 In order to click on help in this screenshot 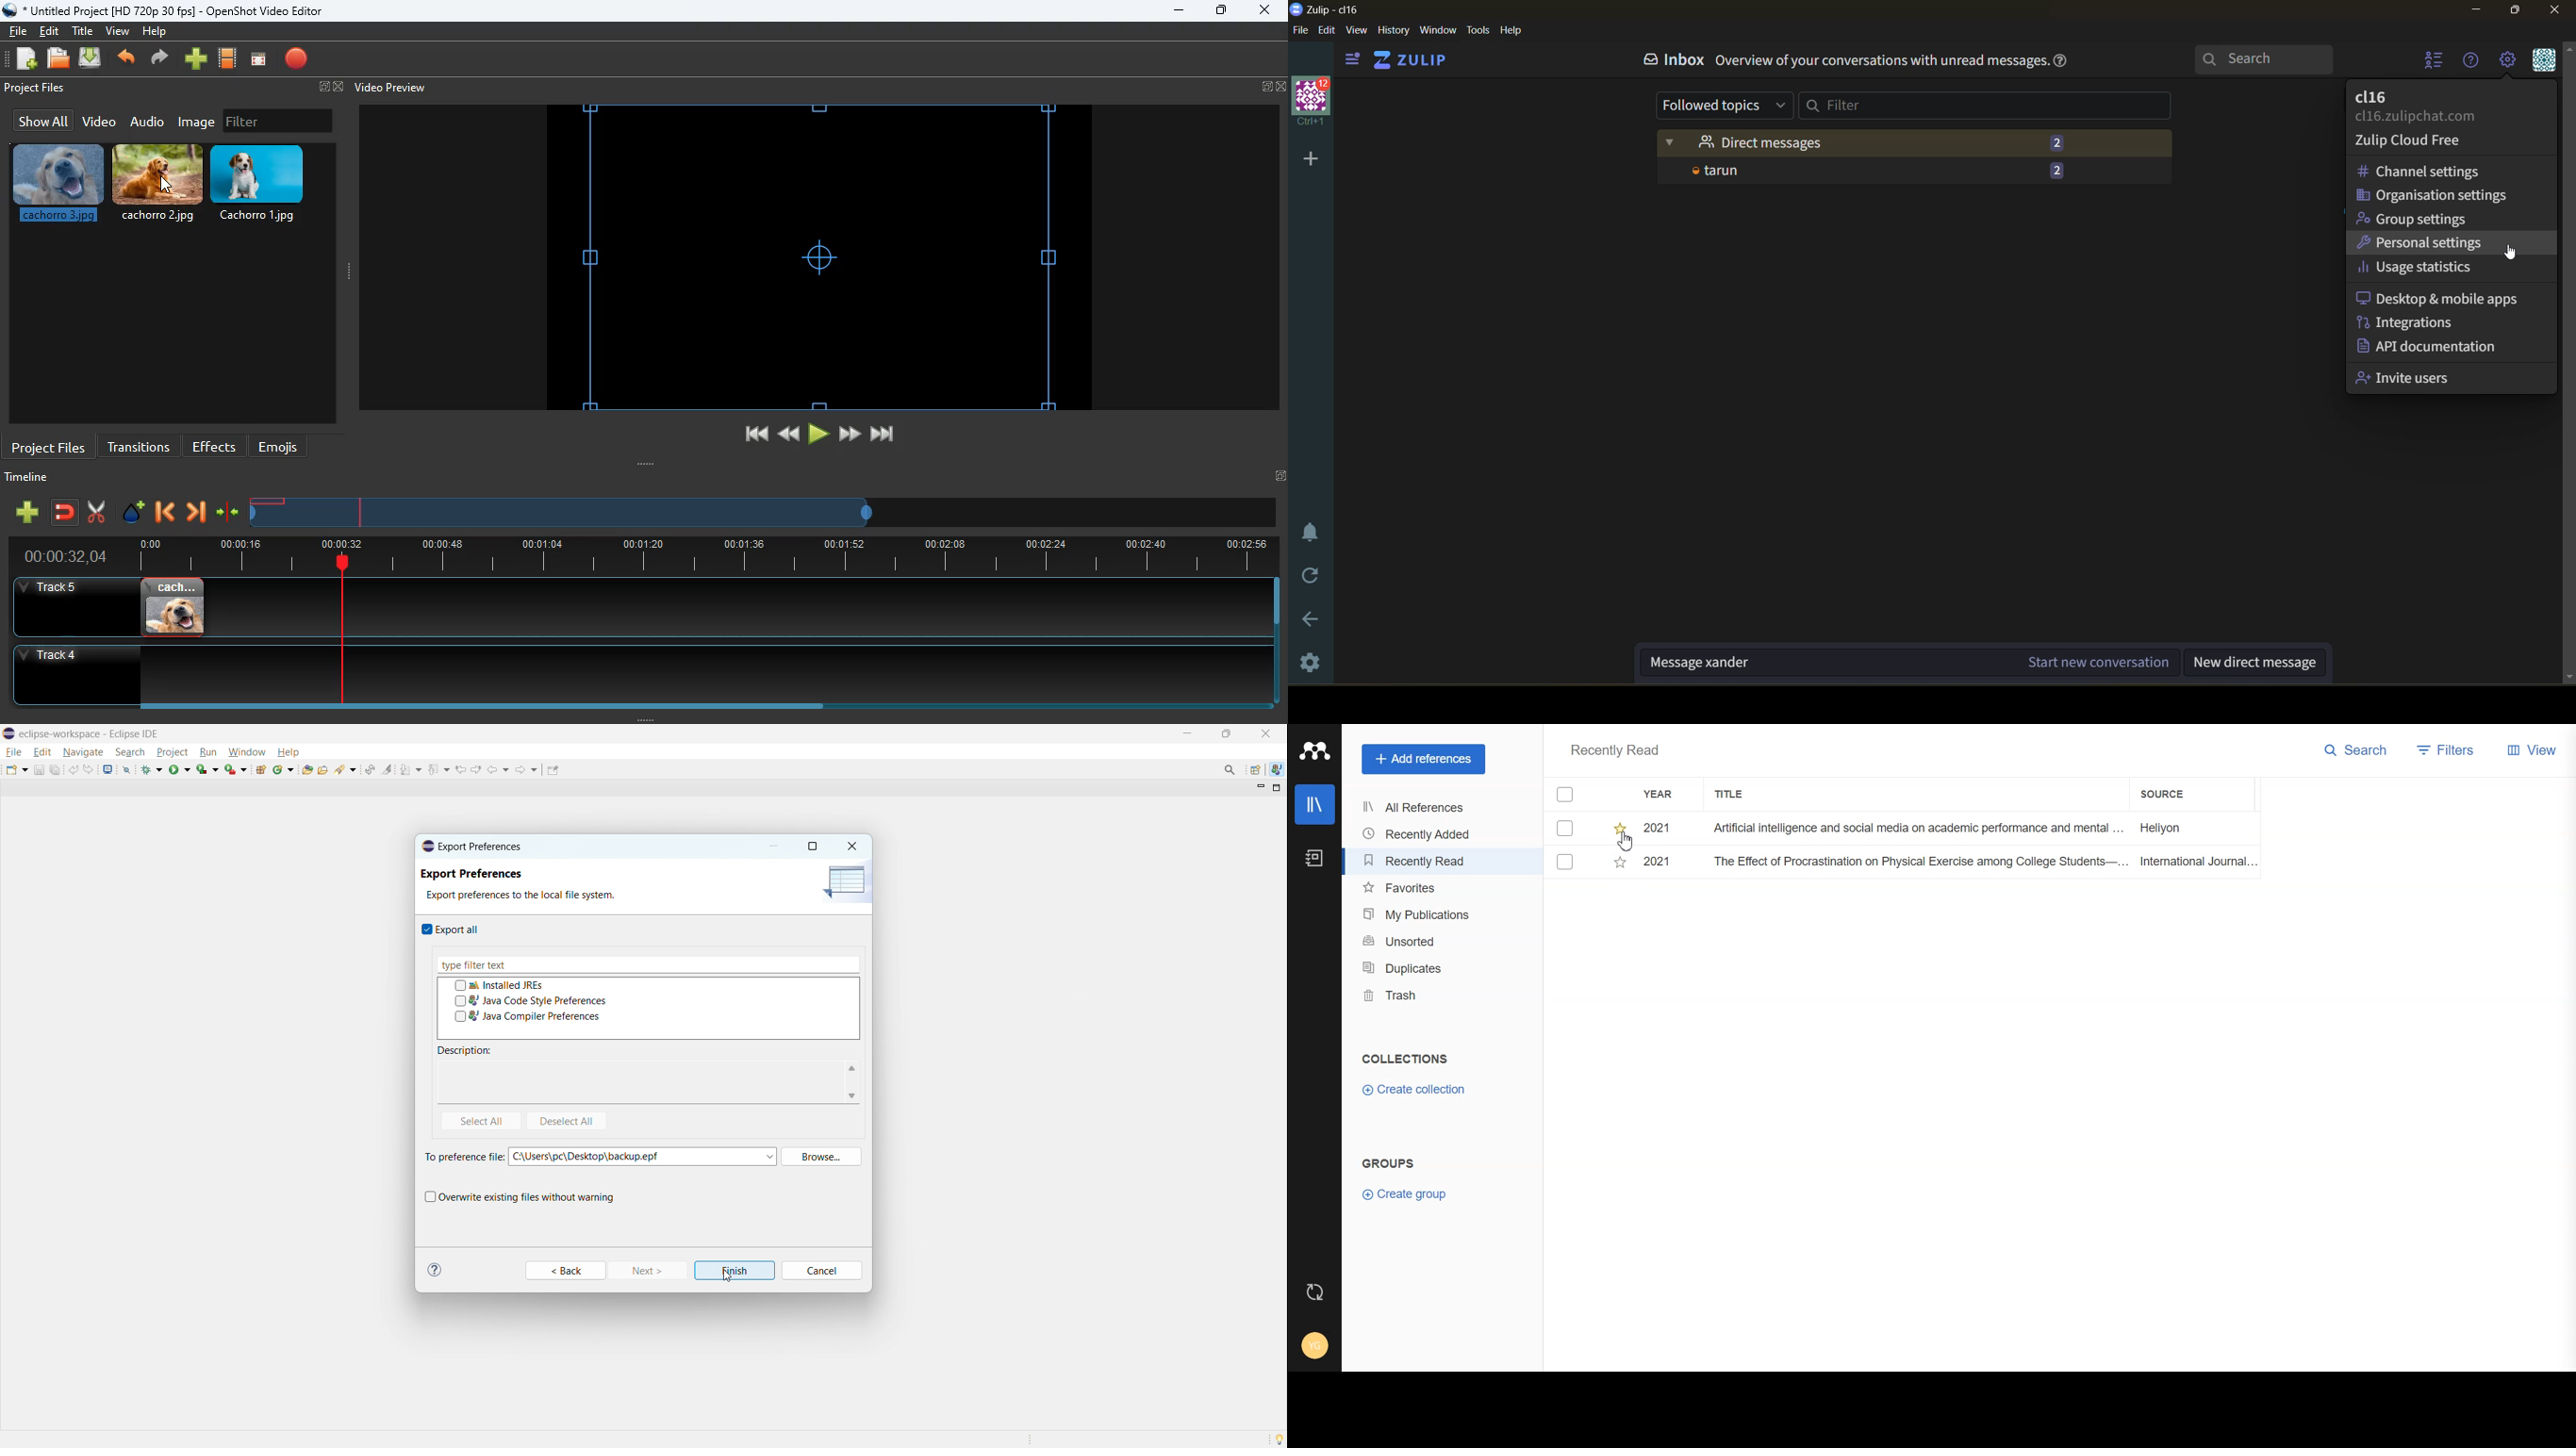, I will do `click(2063, 62)`.